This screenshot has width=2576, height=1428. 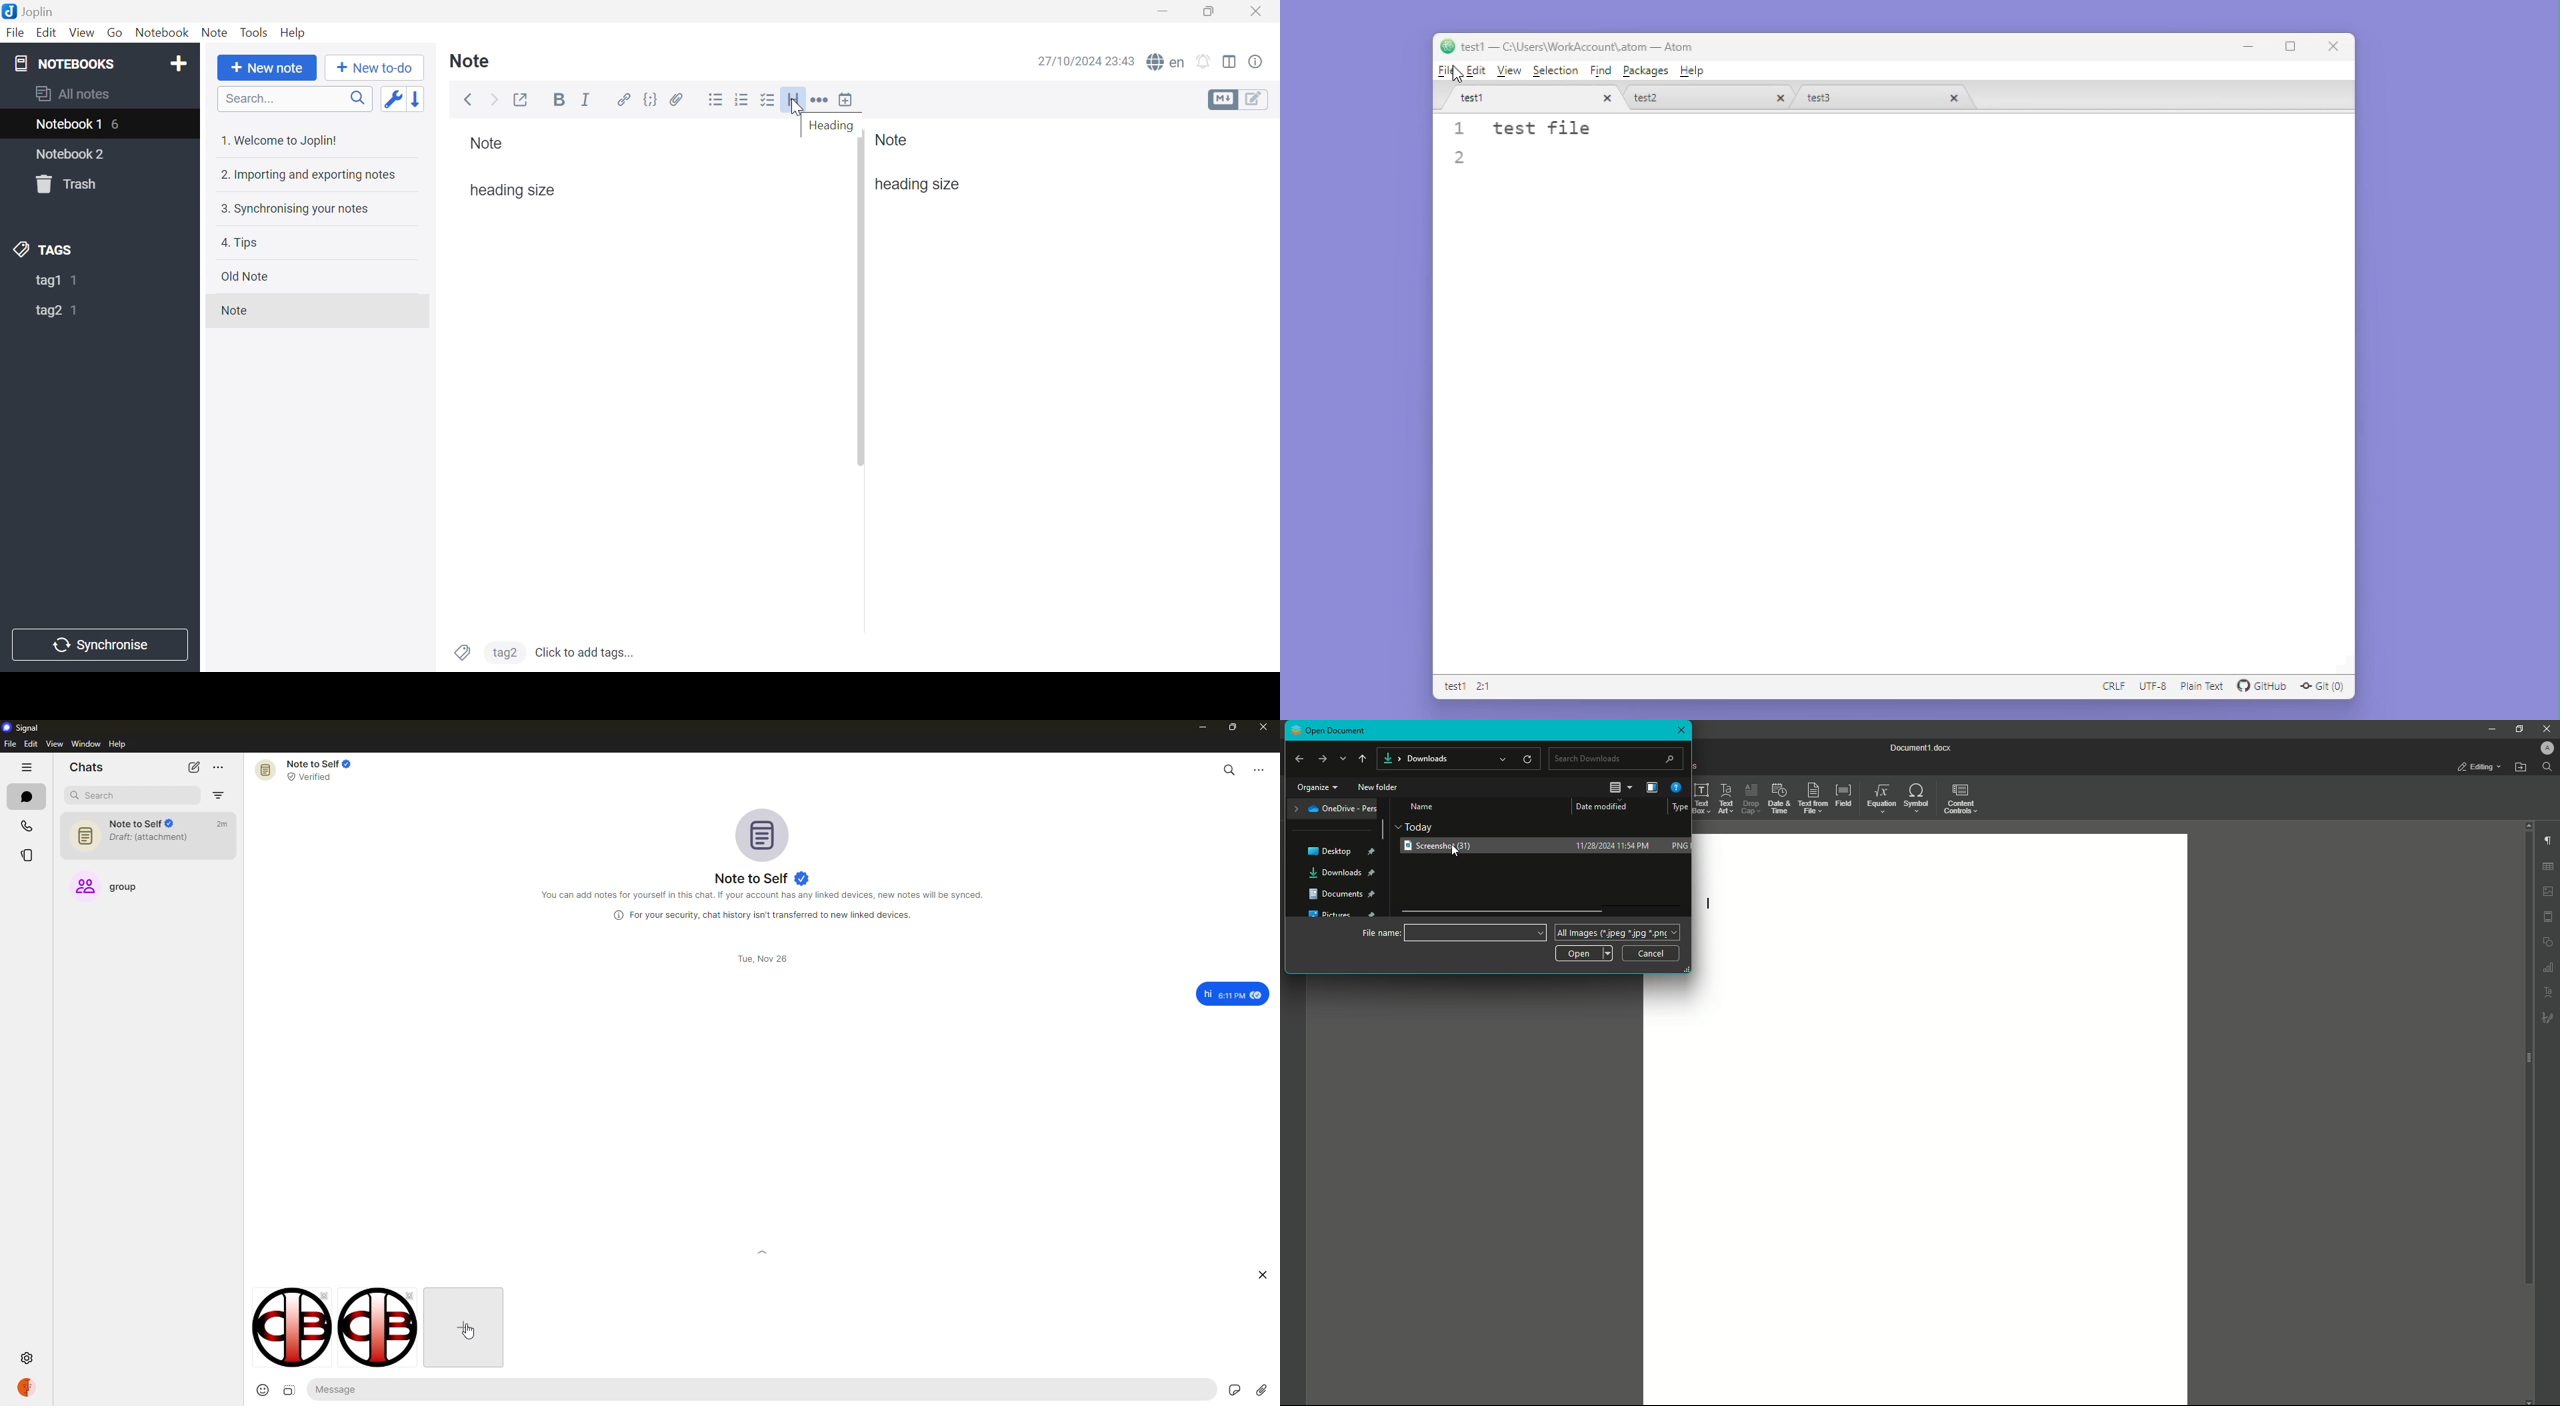 I want to click on Editor space, so click(x=1901, y=429).